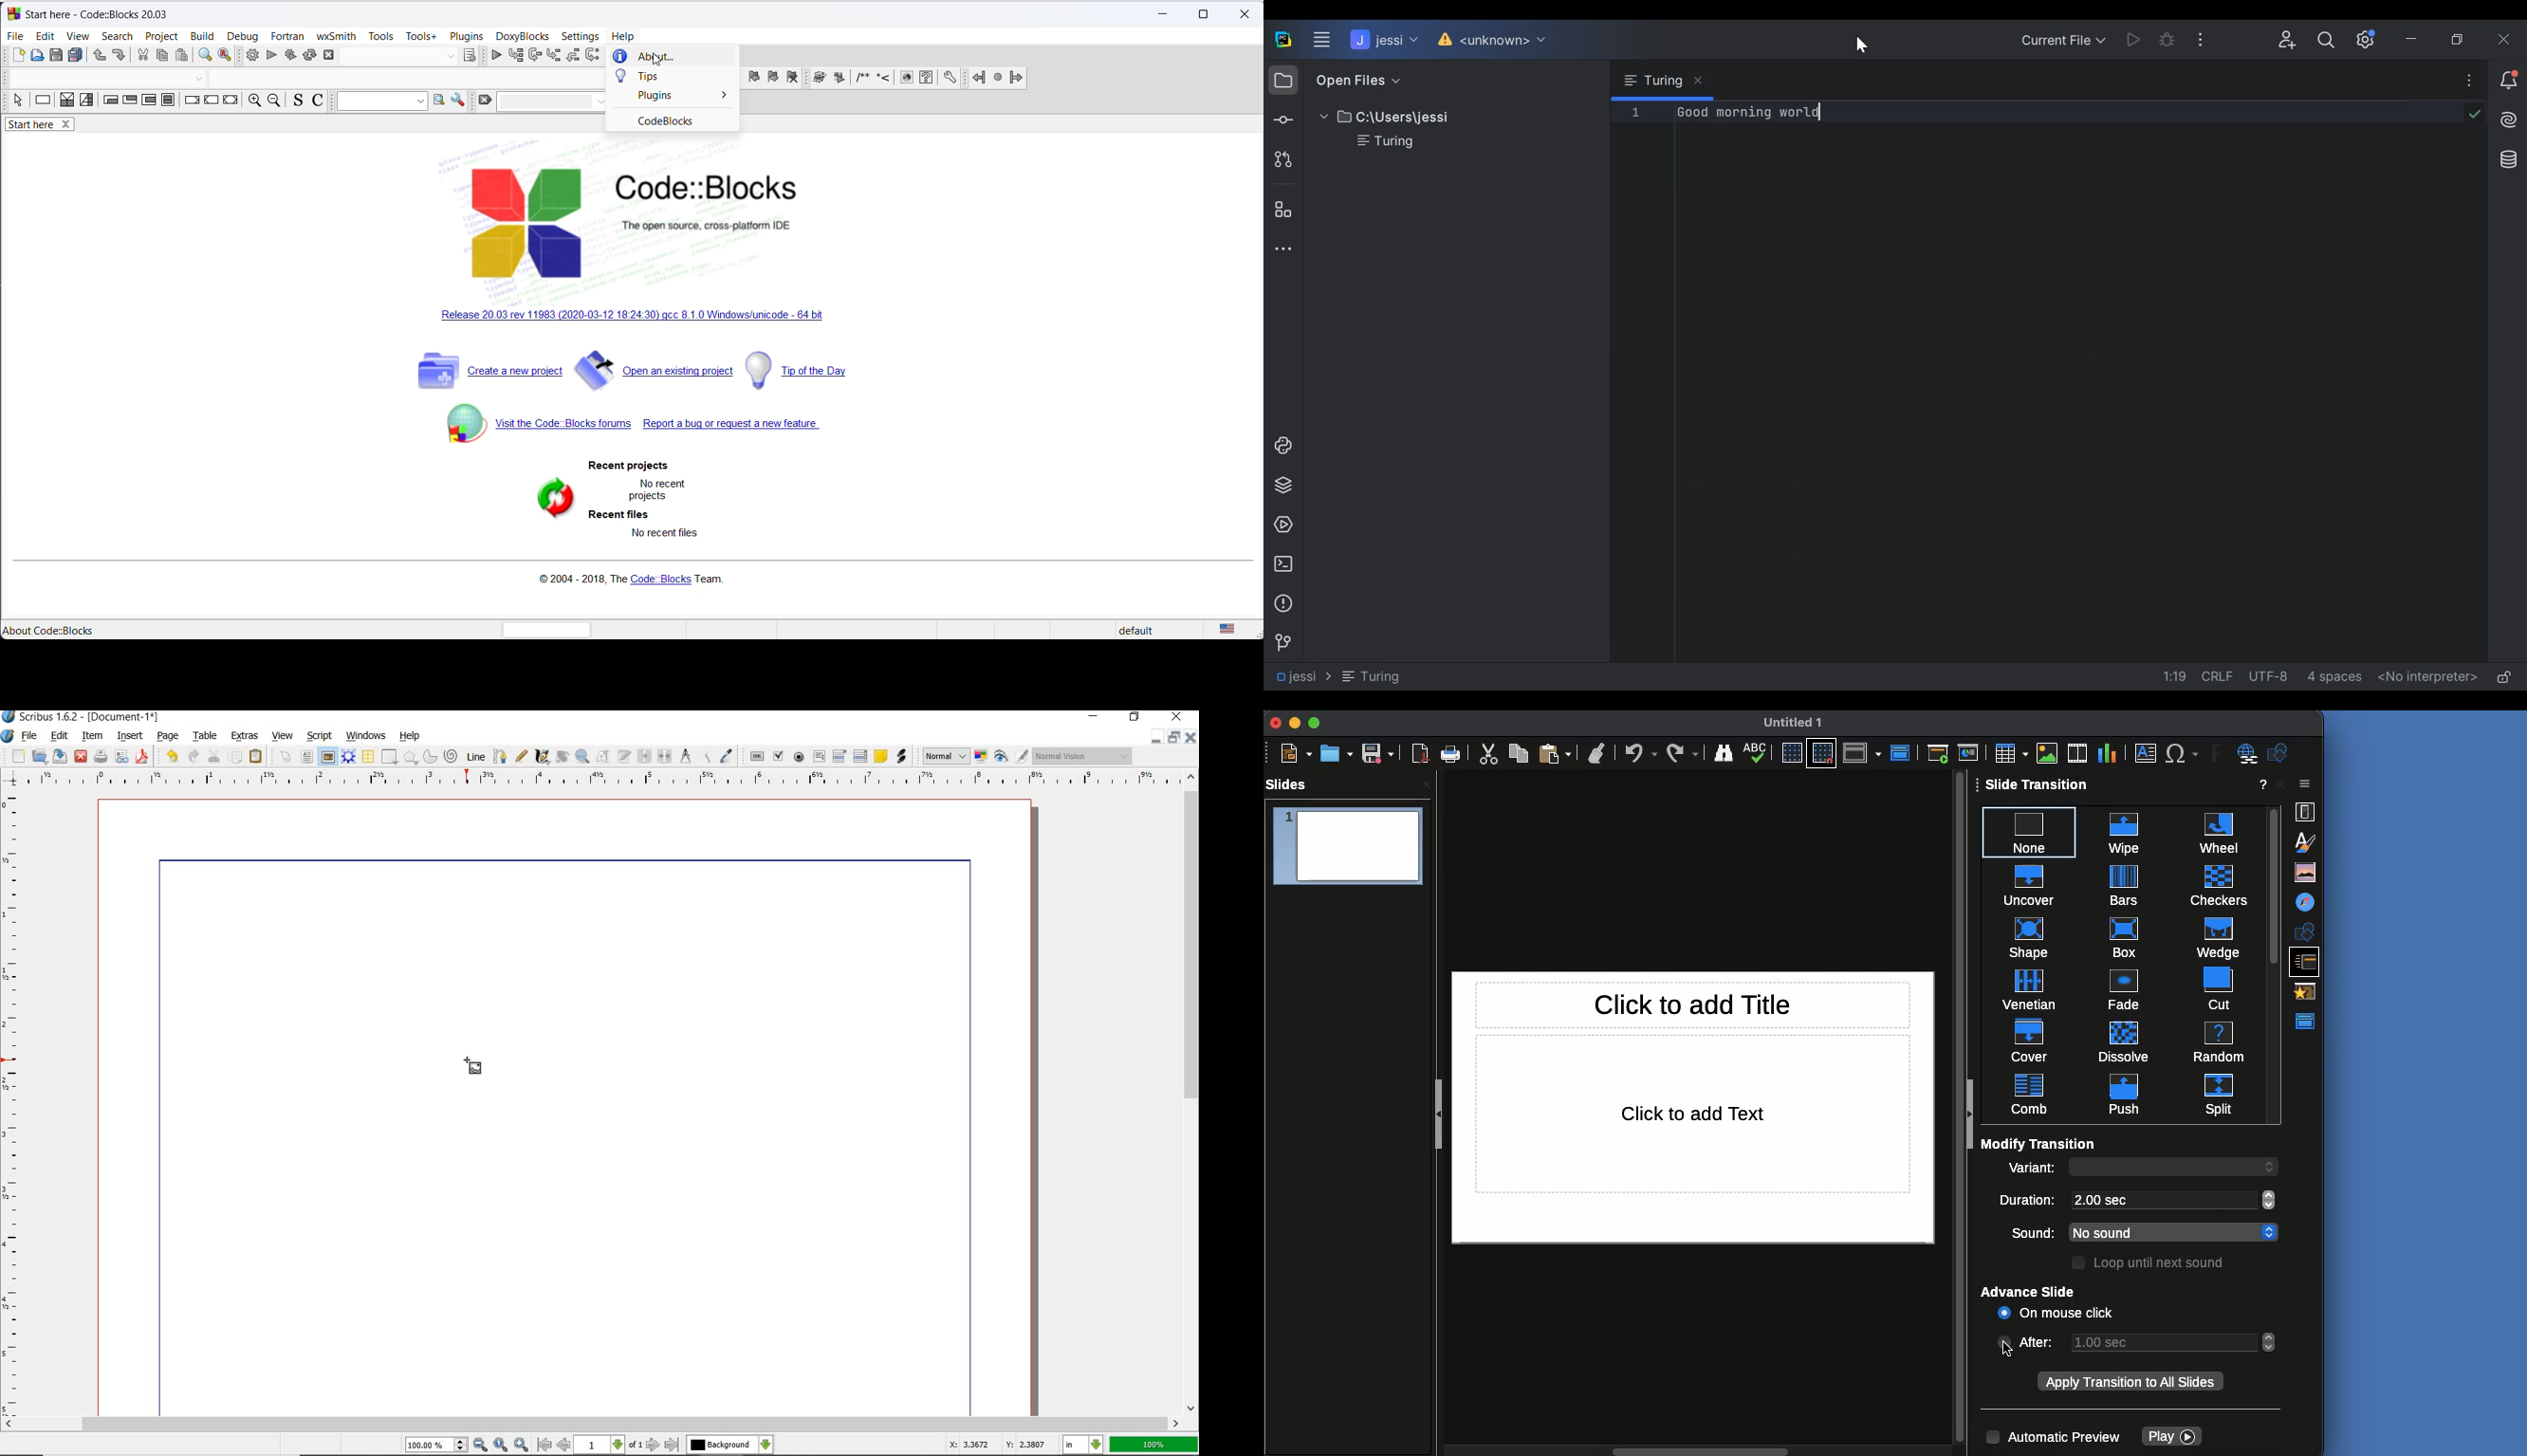 This screenshot has width=2548, height=1456. Describe the element at coordinates (327, 757) in the screenshot. I see `image frame` at that location.